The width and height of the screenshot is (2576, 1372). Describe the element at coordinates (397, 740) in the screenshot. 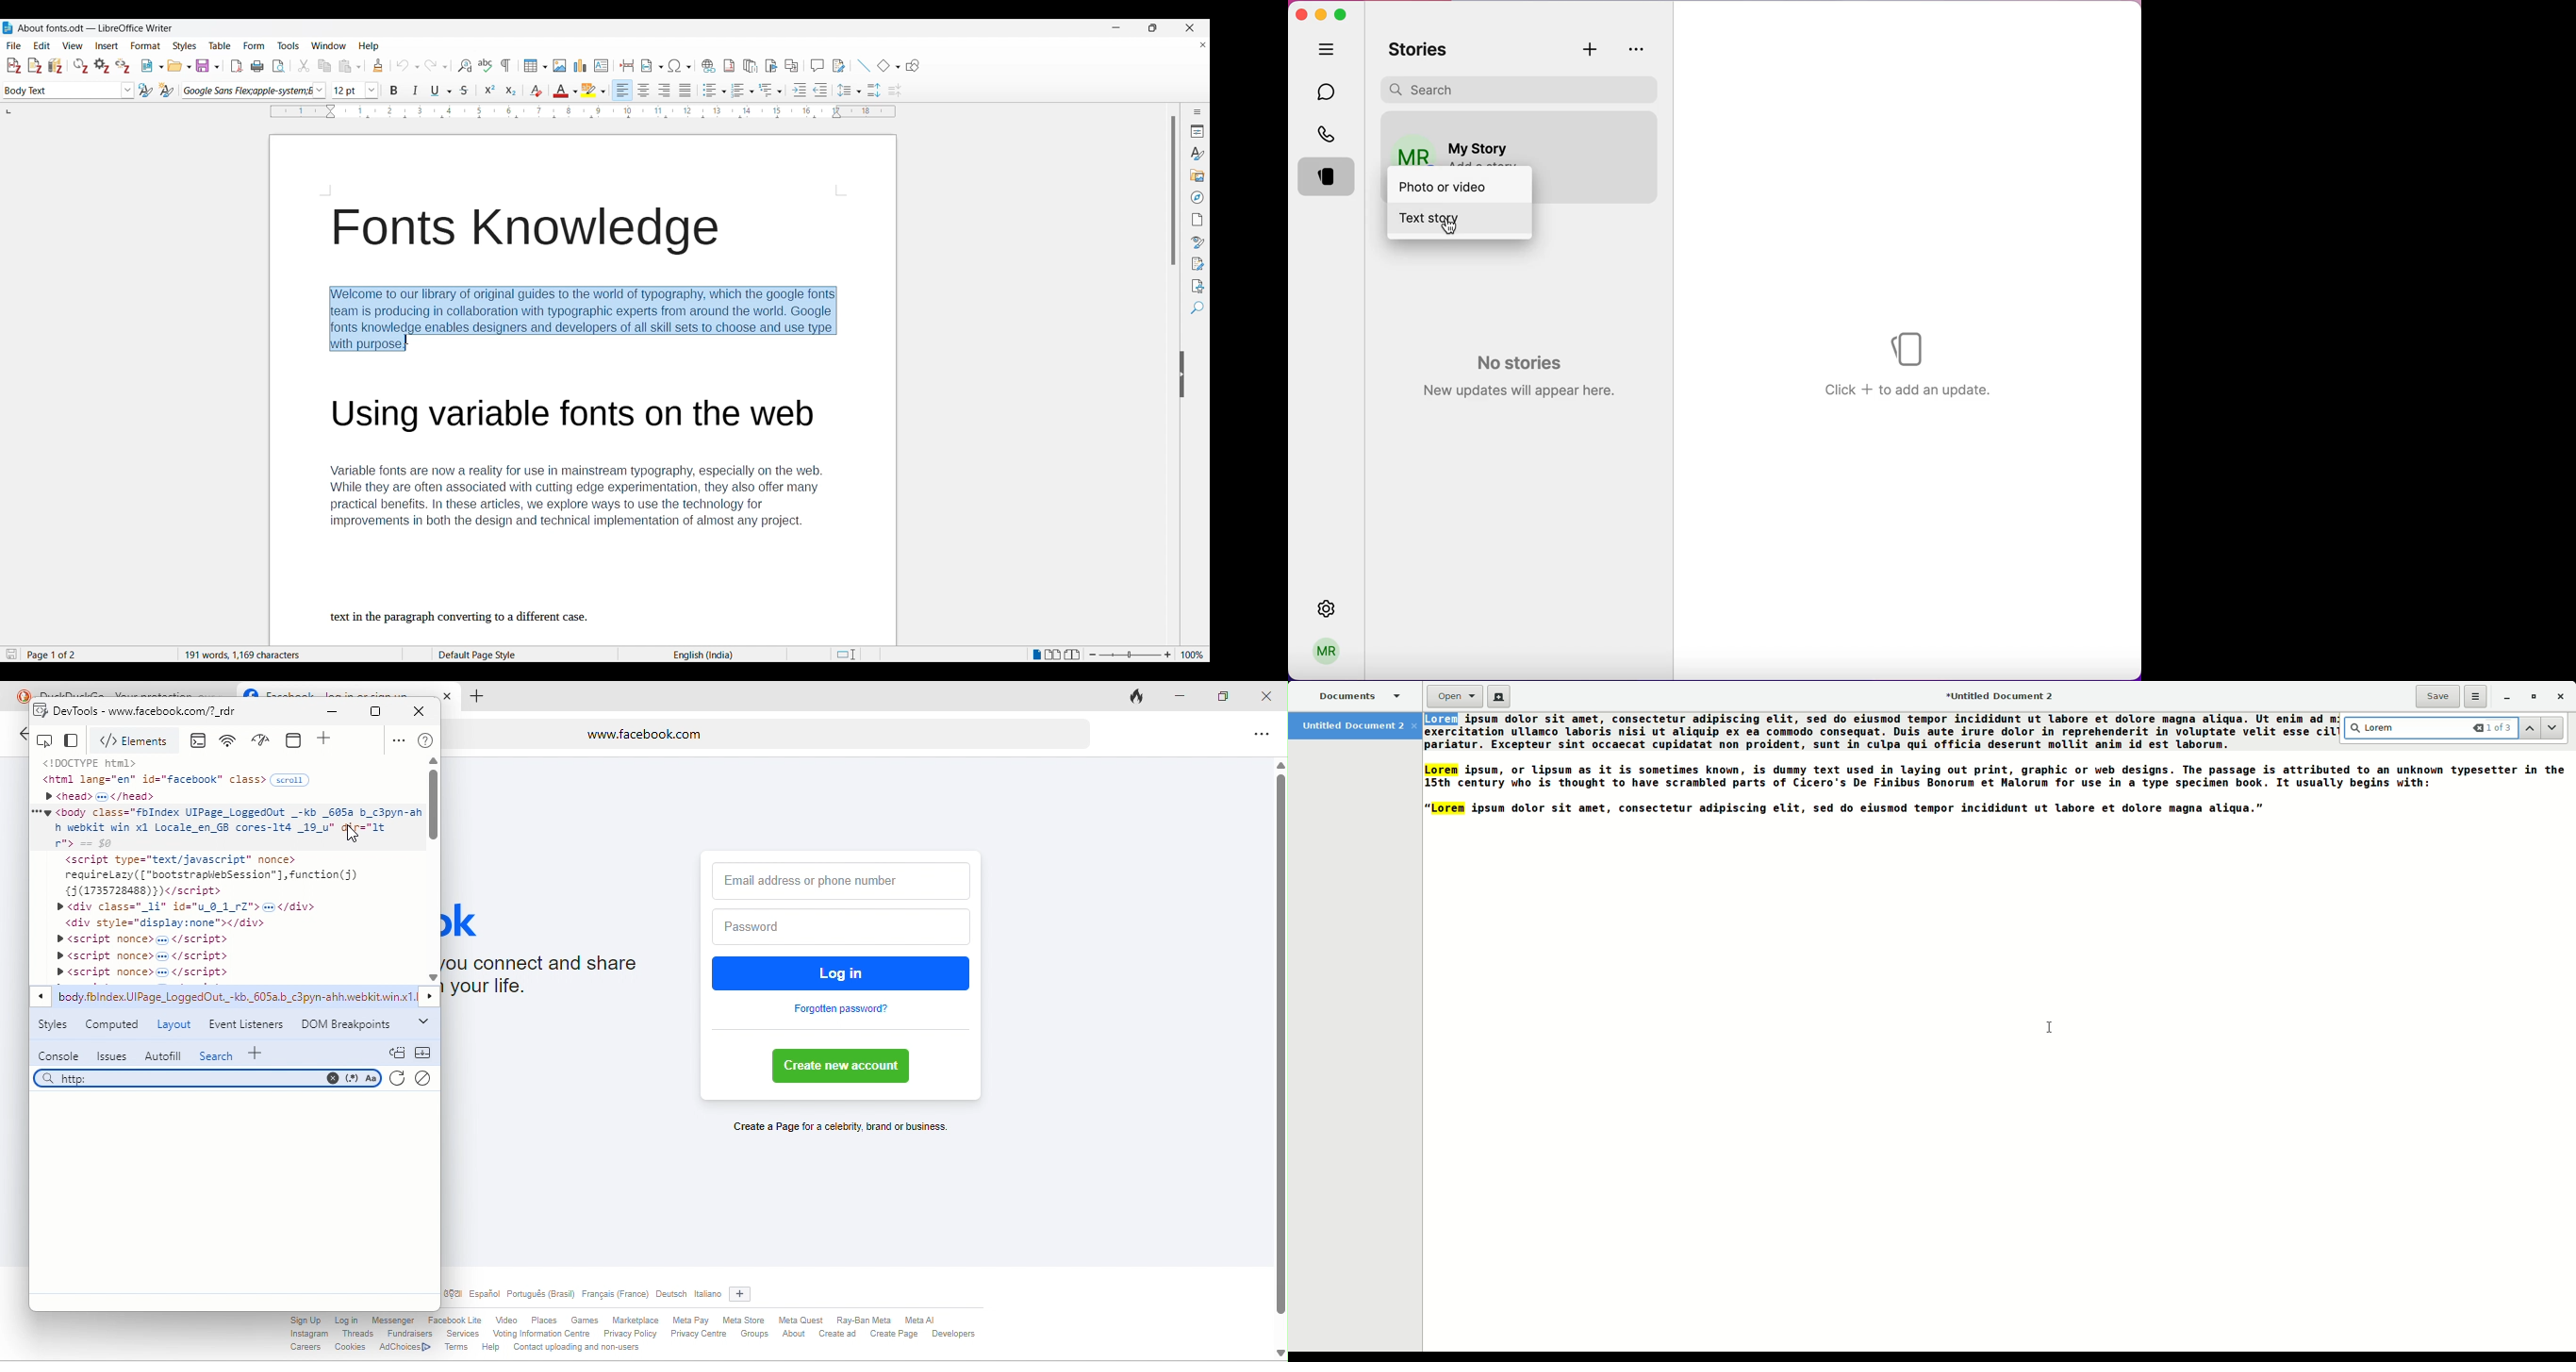

I see `option` at that location.